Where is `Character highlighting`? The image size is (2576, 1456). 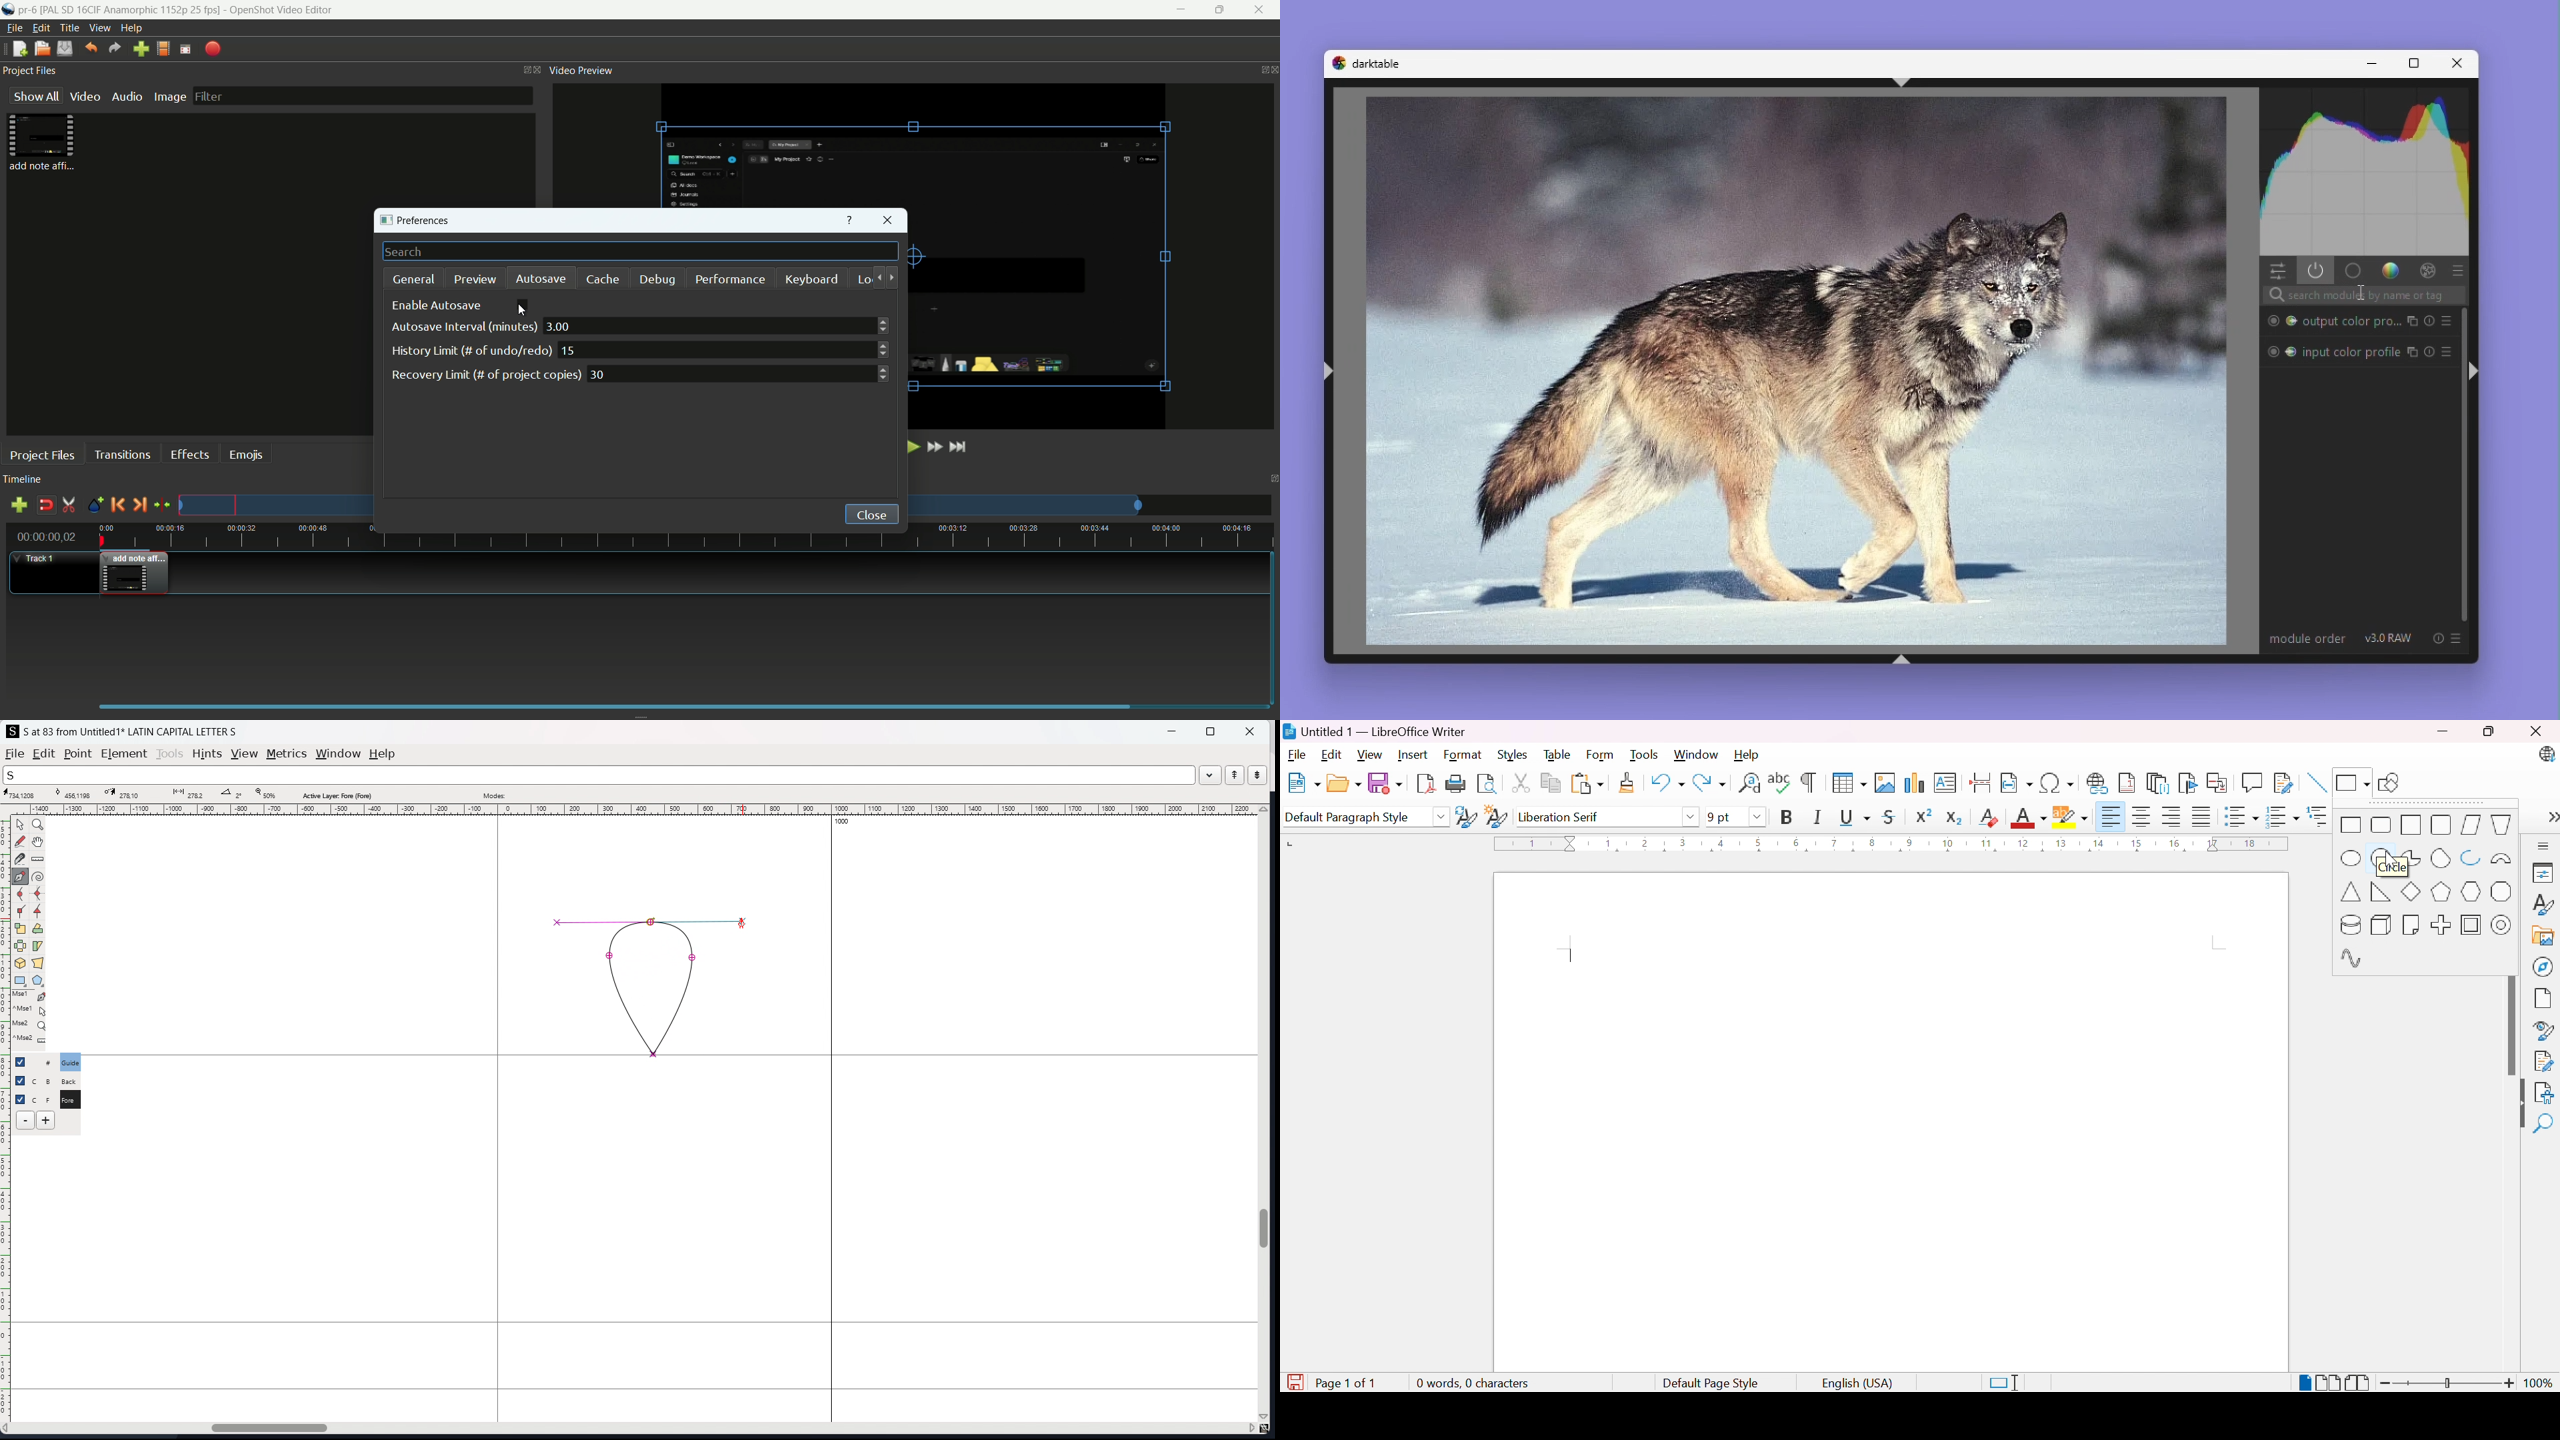 Character highlighting is located at coordinates (2070, 815).